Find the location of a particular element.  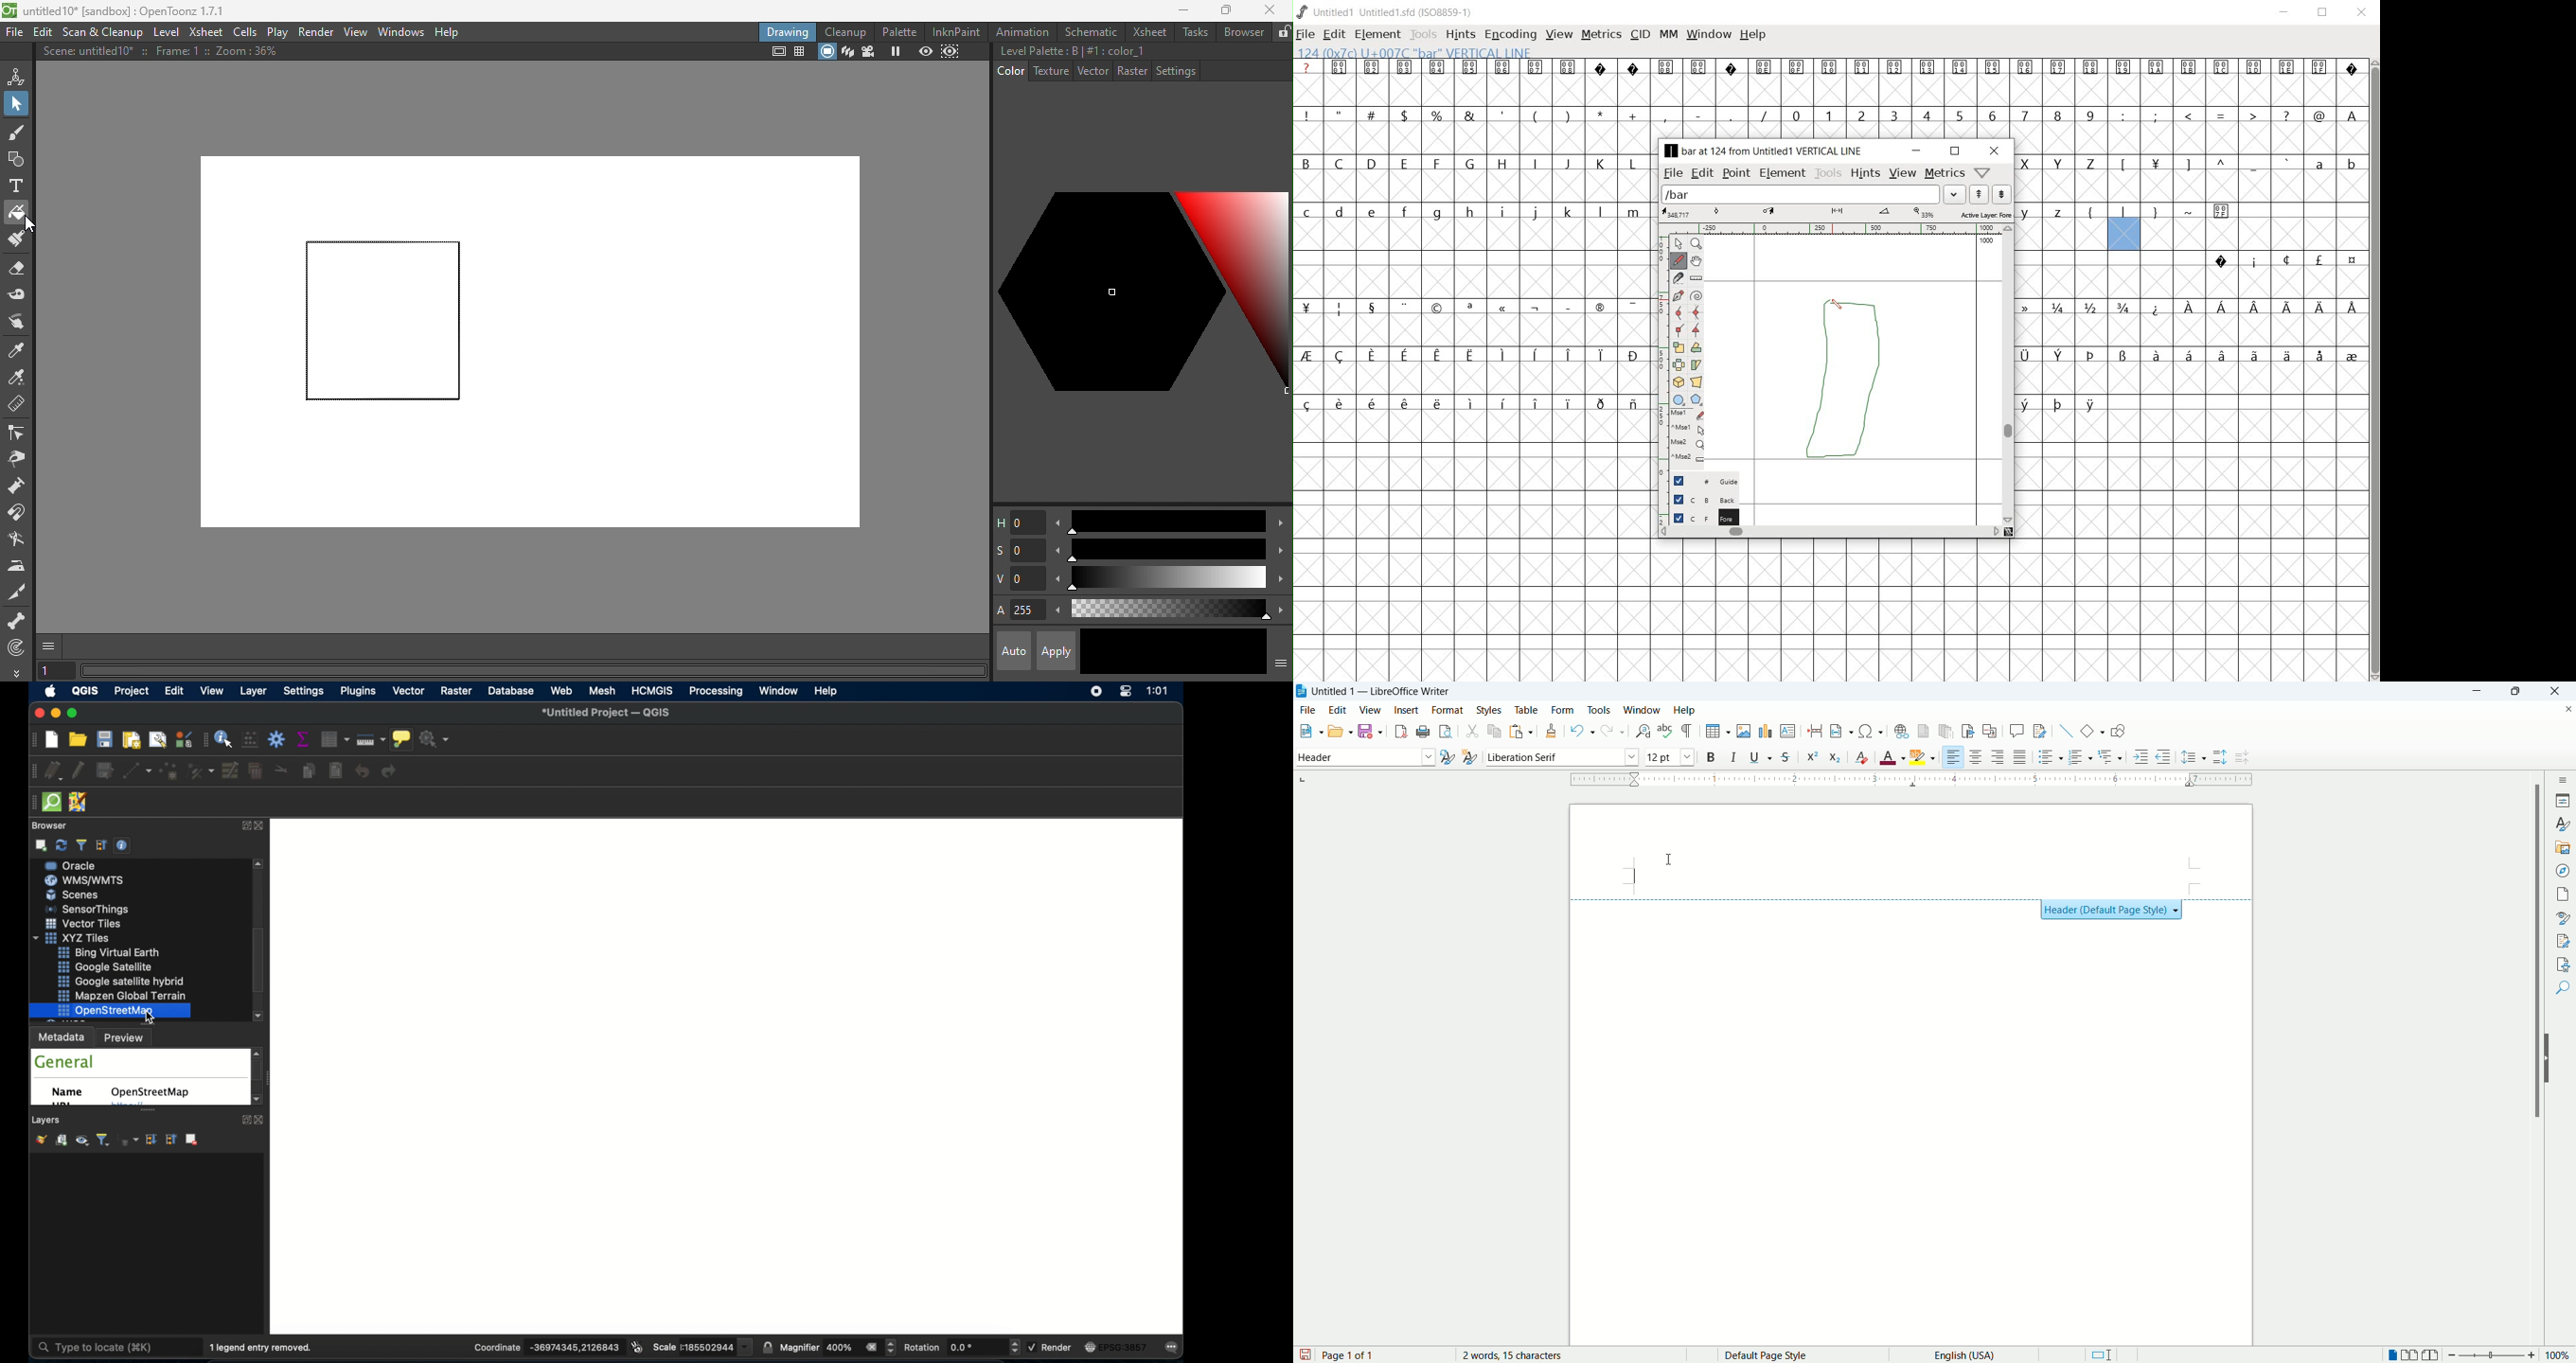

sap hana is located at coordinates (88, 880).